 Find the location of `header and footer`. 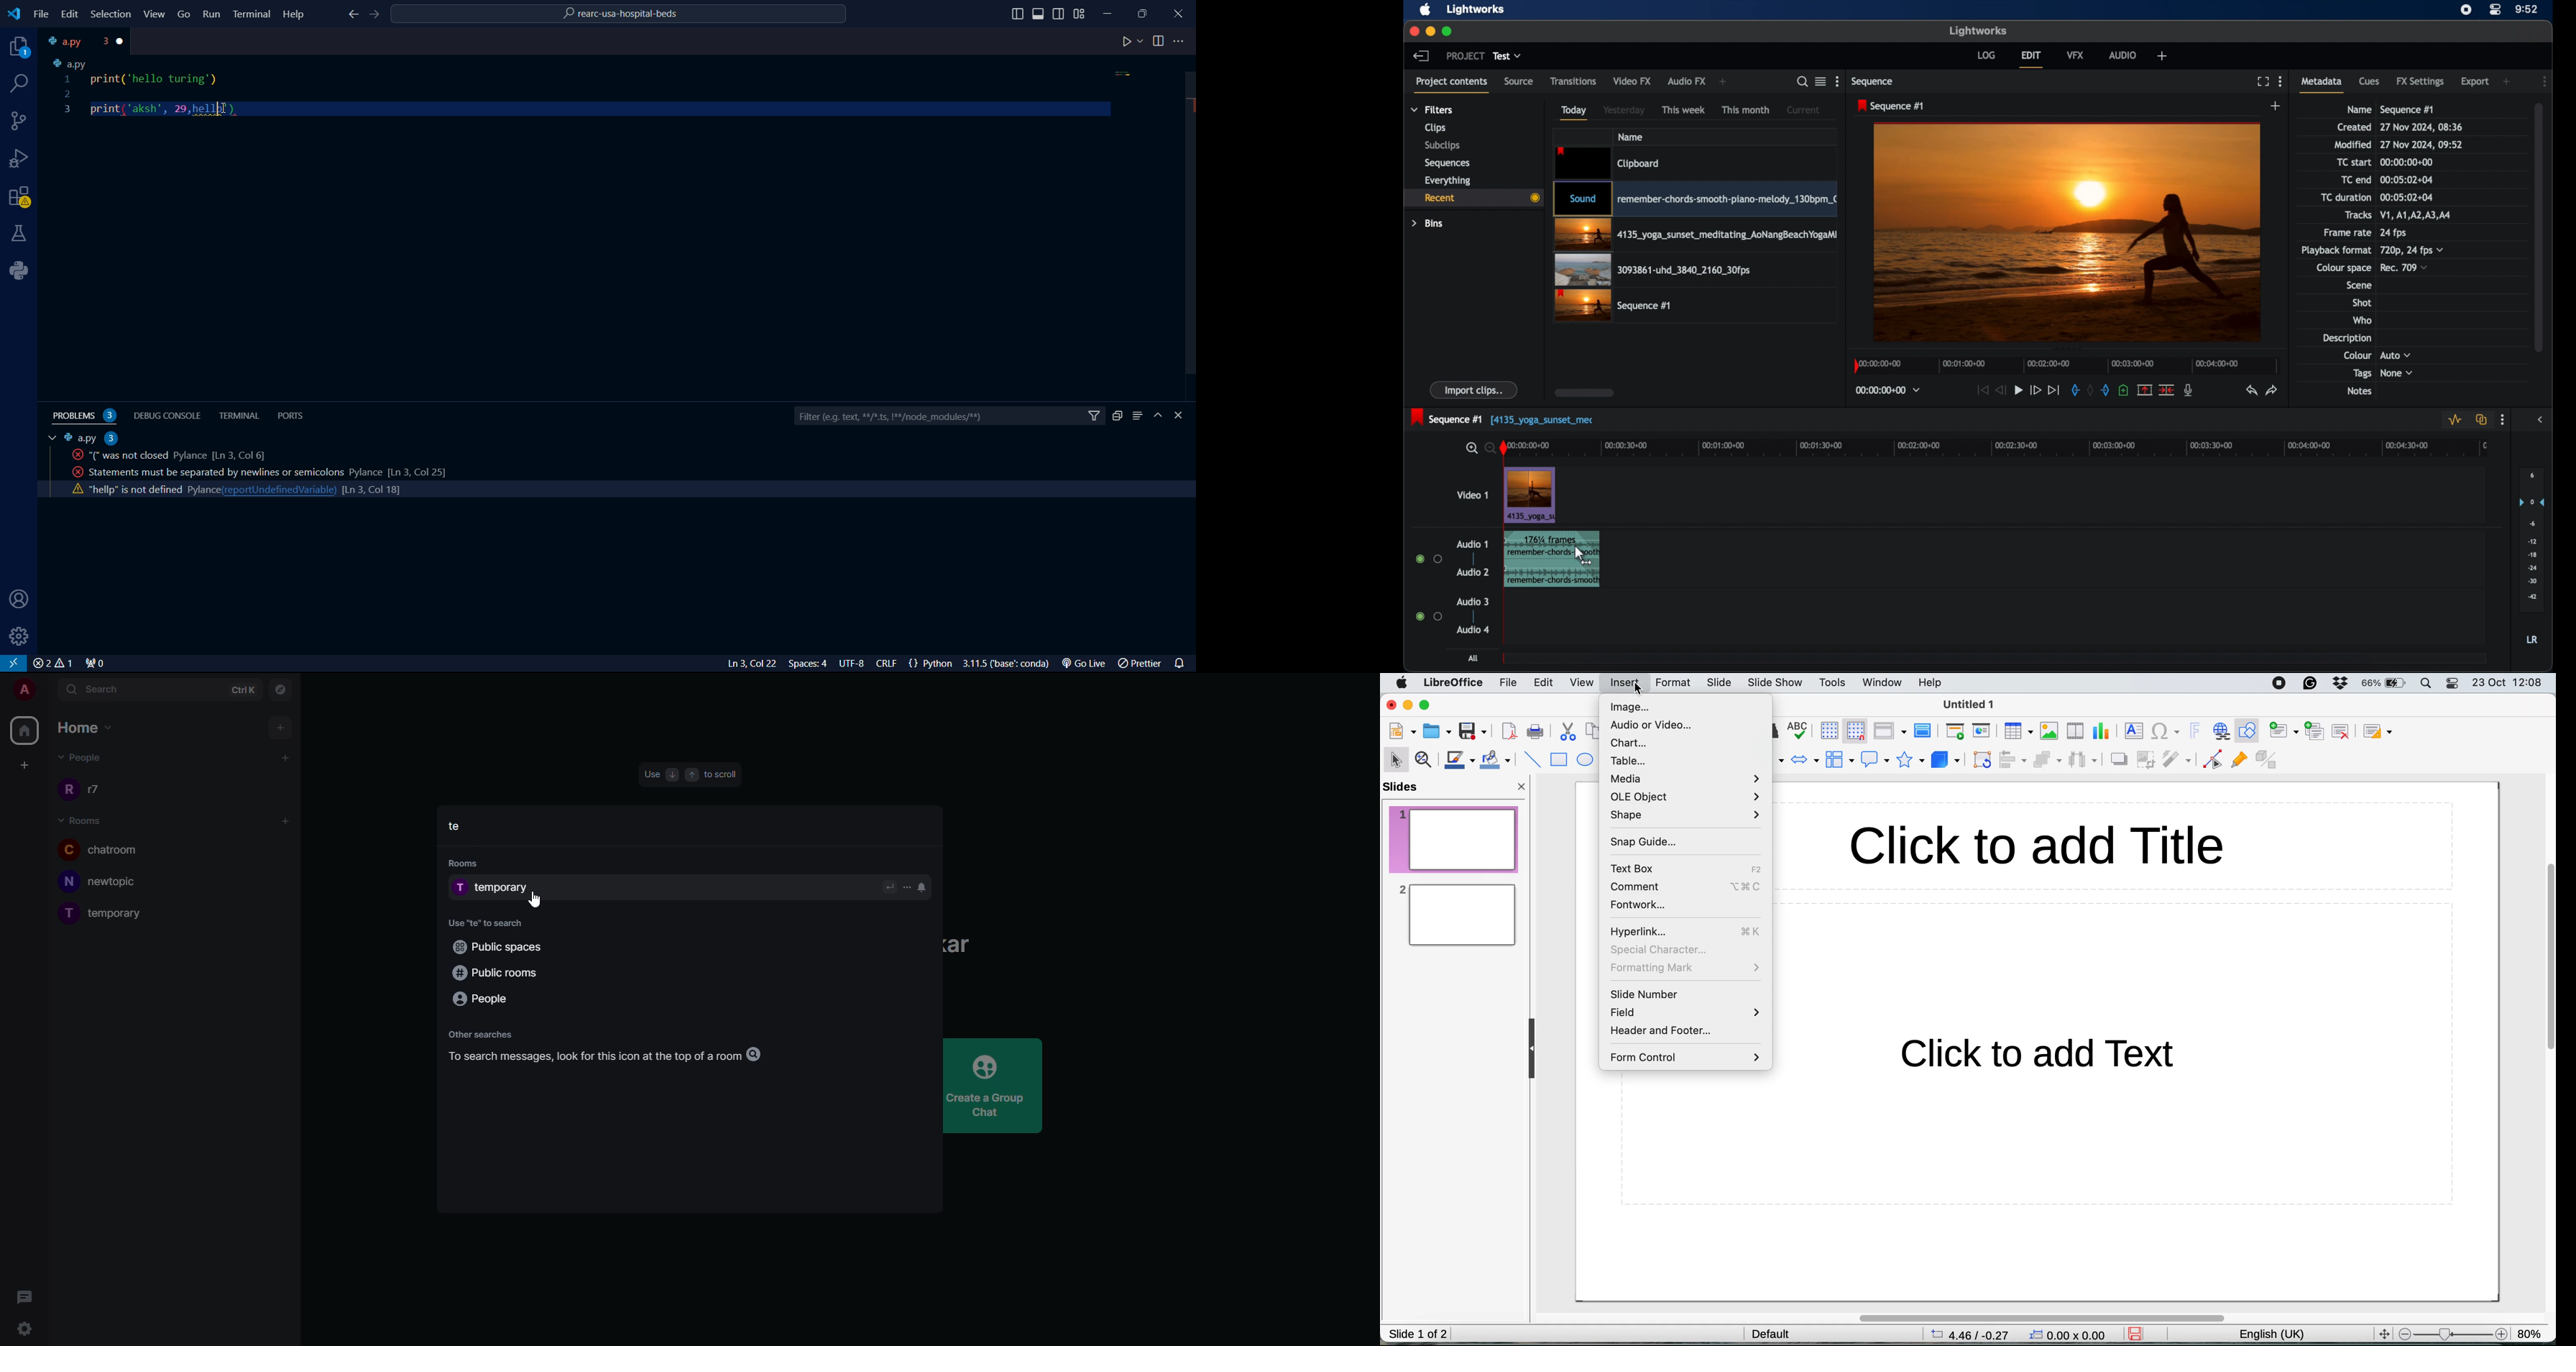

header and footer is located at coordinates (1664, 1030).